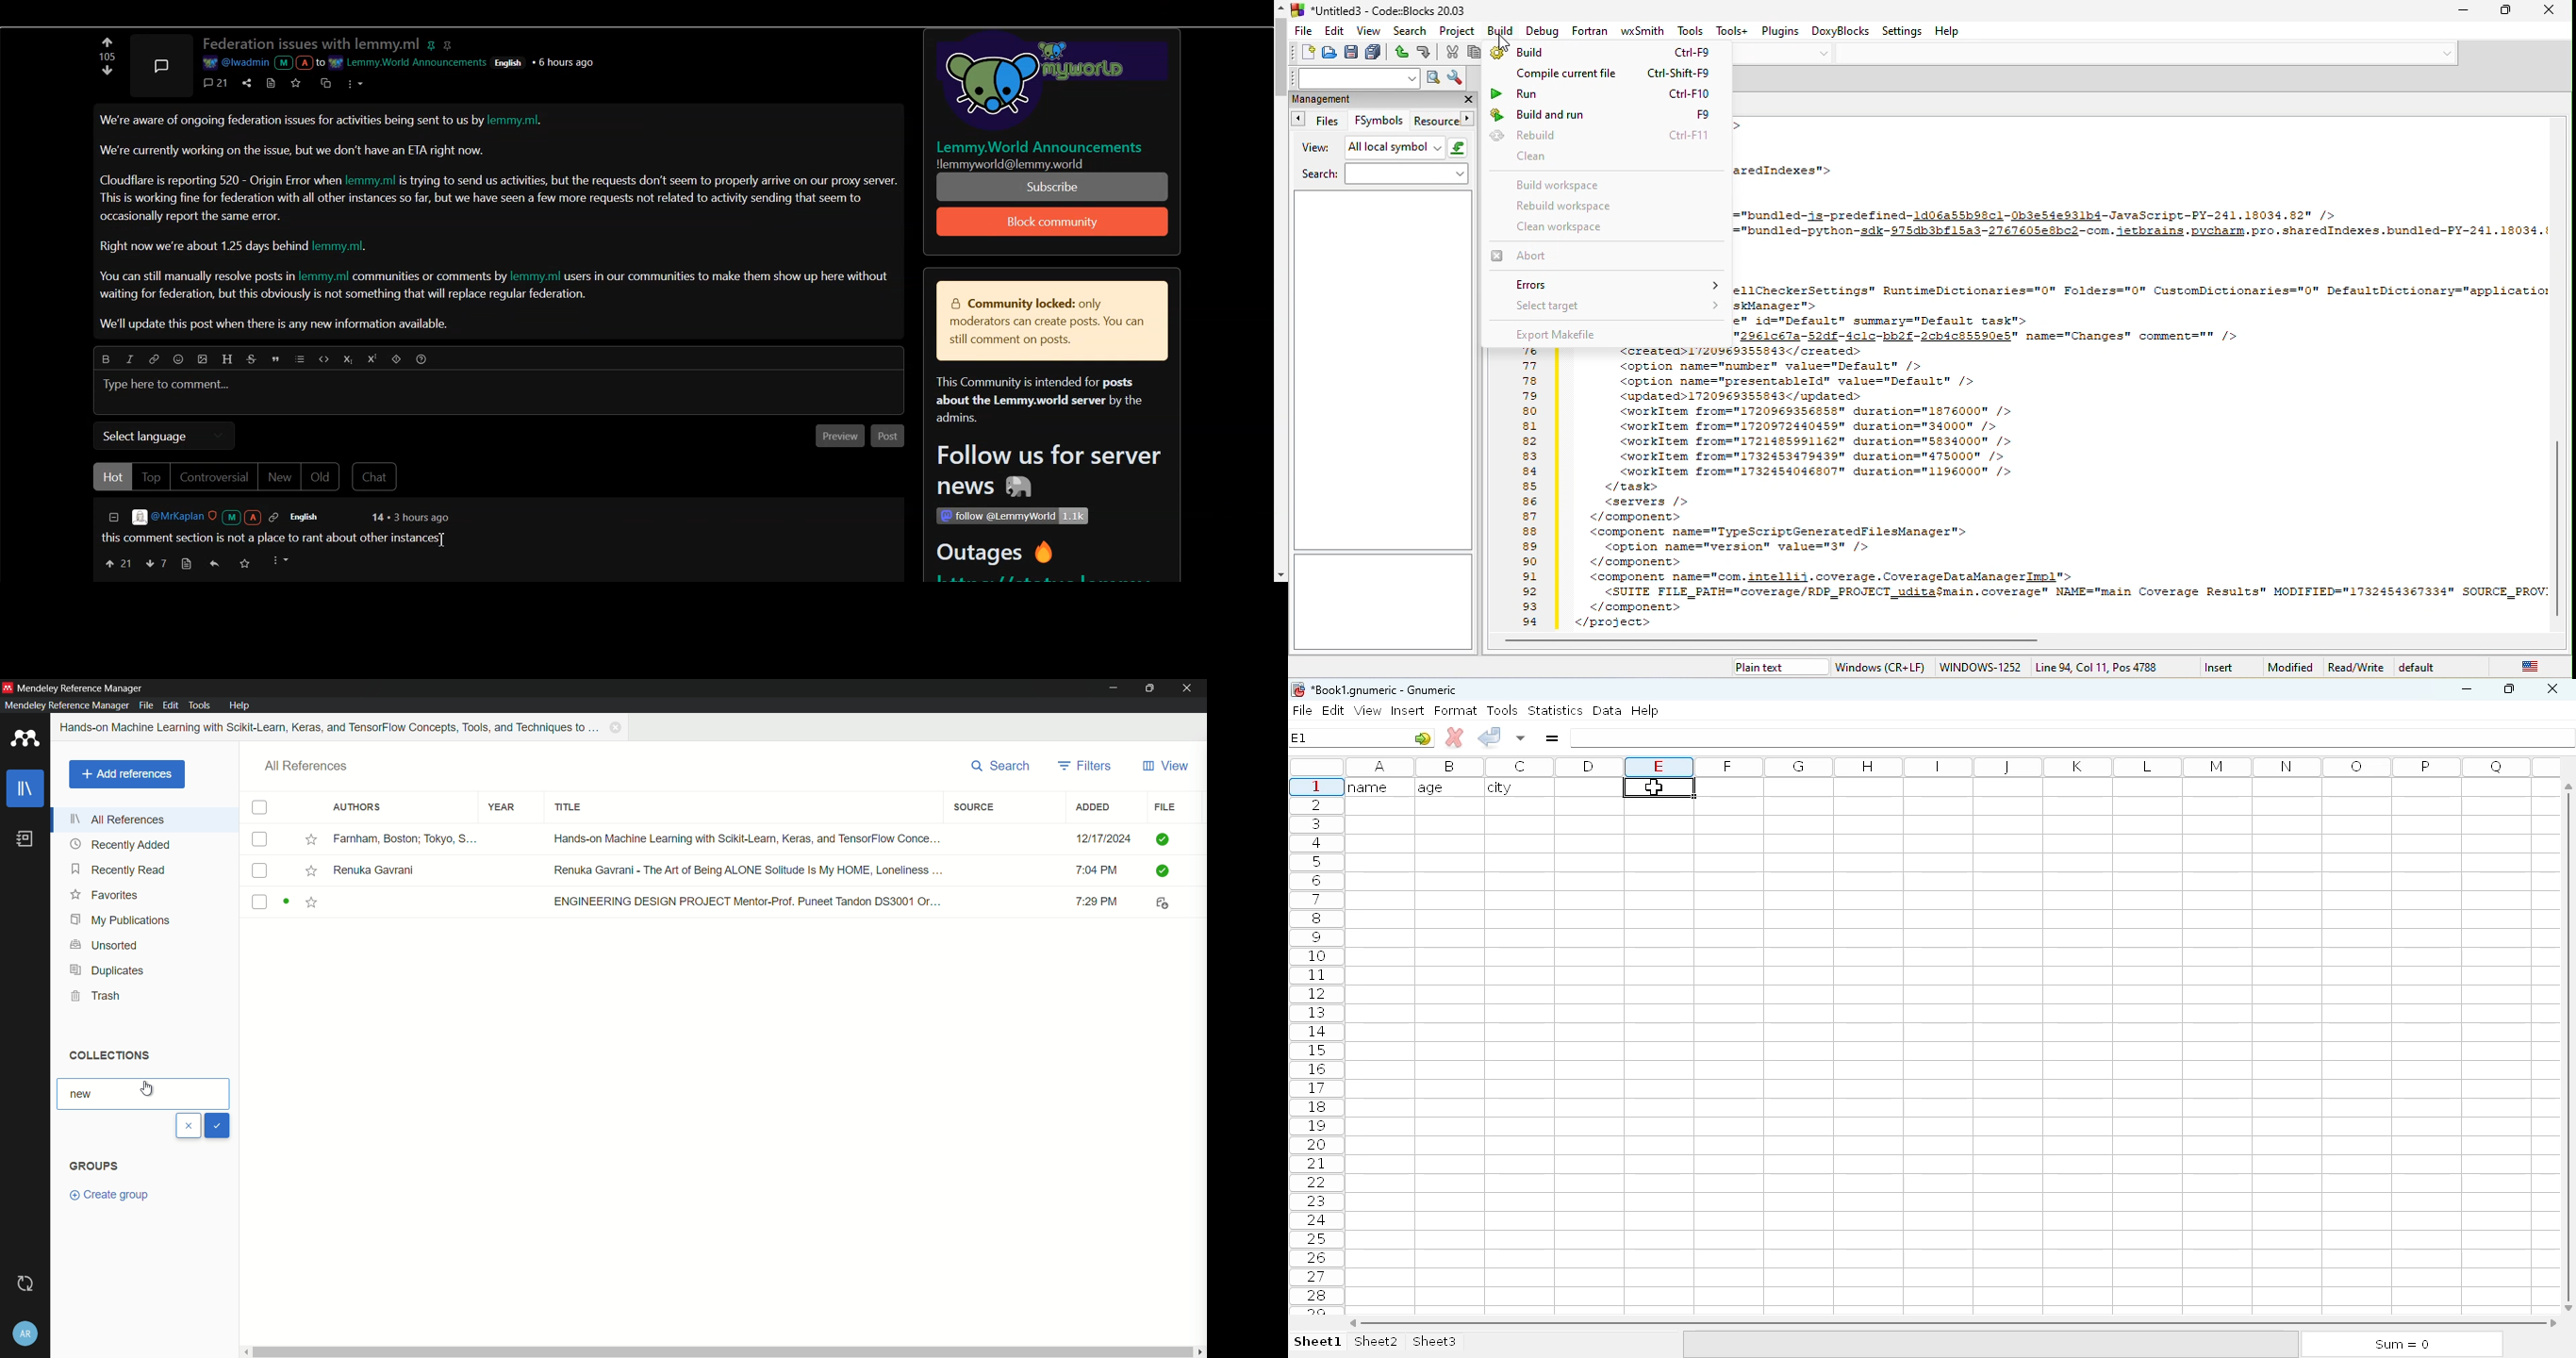 Image resolution: width=2576 pixels, height=1372 pixels. Describe the element at coordinates (409, 519) in the screenshot. I see `14 + 3 hours ago` at that location.